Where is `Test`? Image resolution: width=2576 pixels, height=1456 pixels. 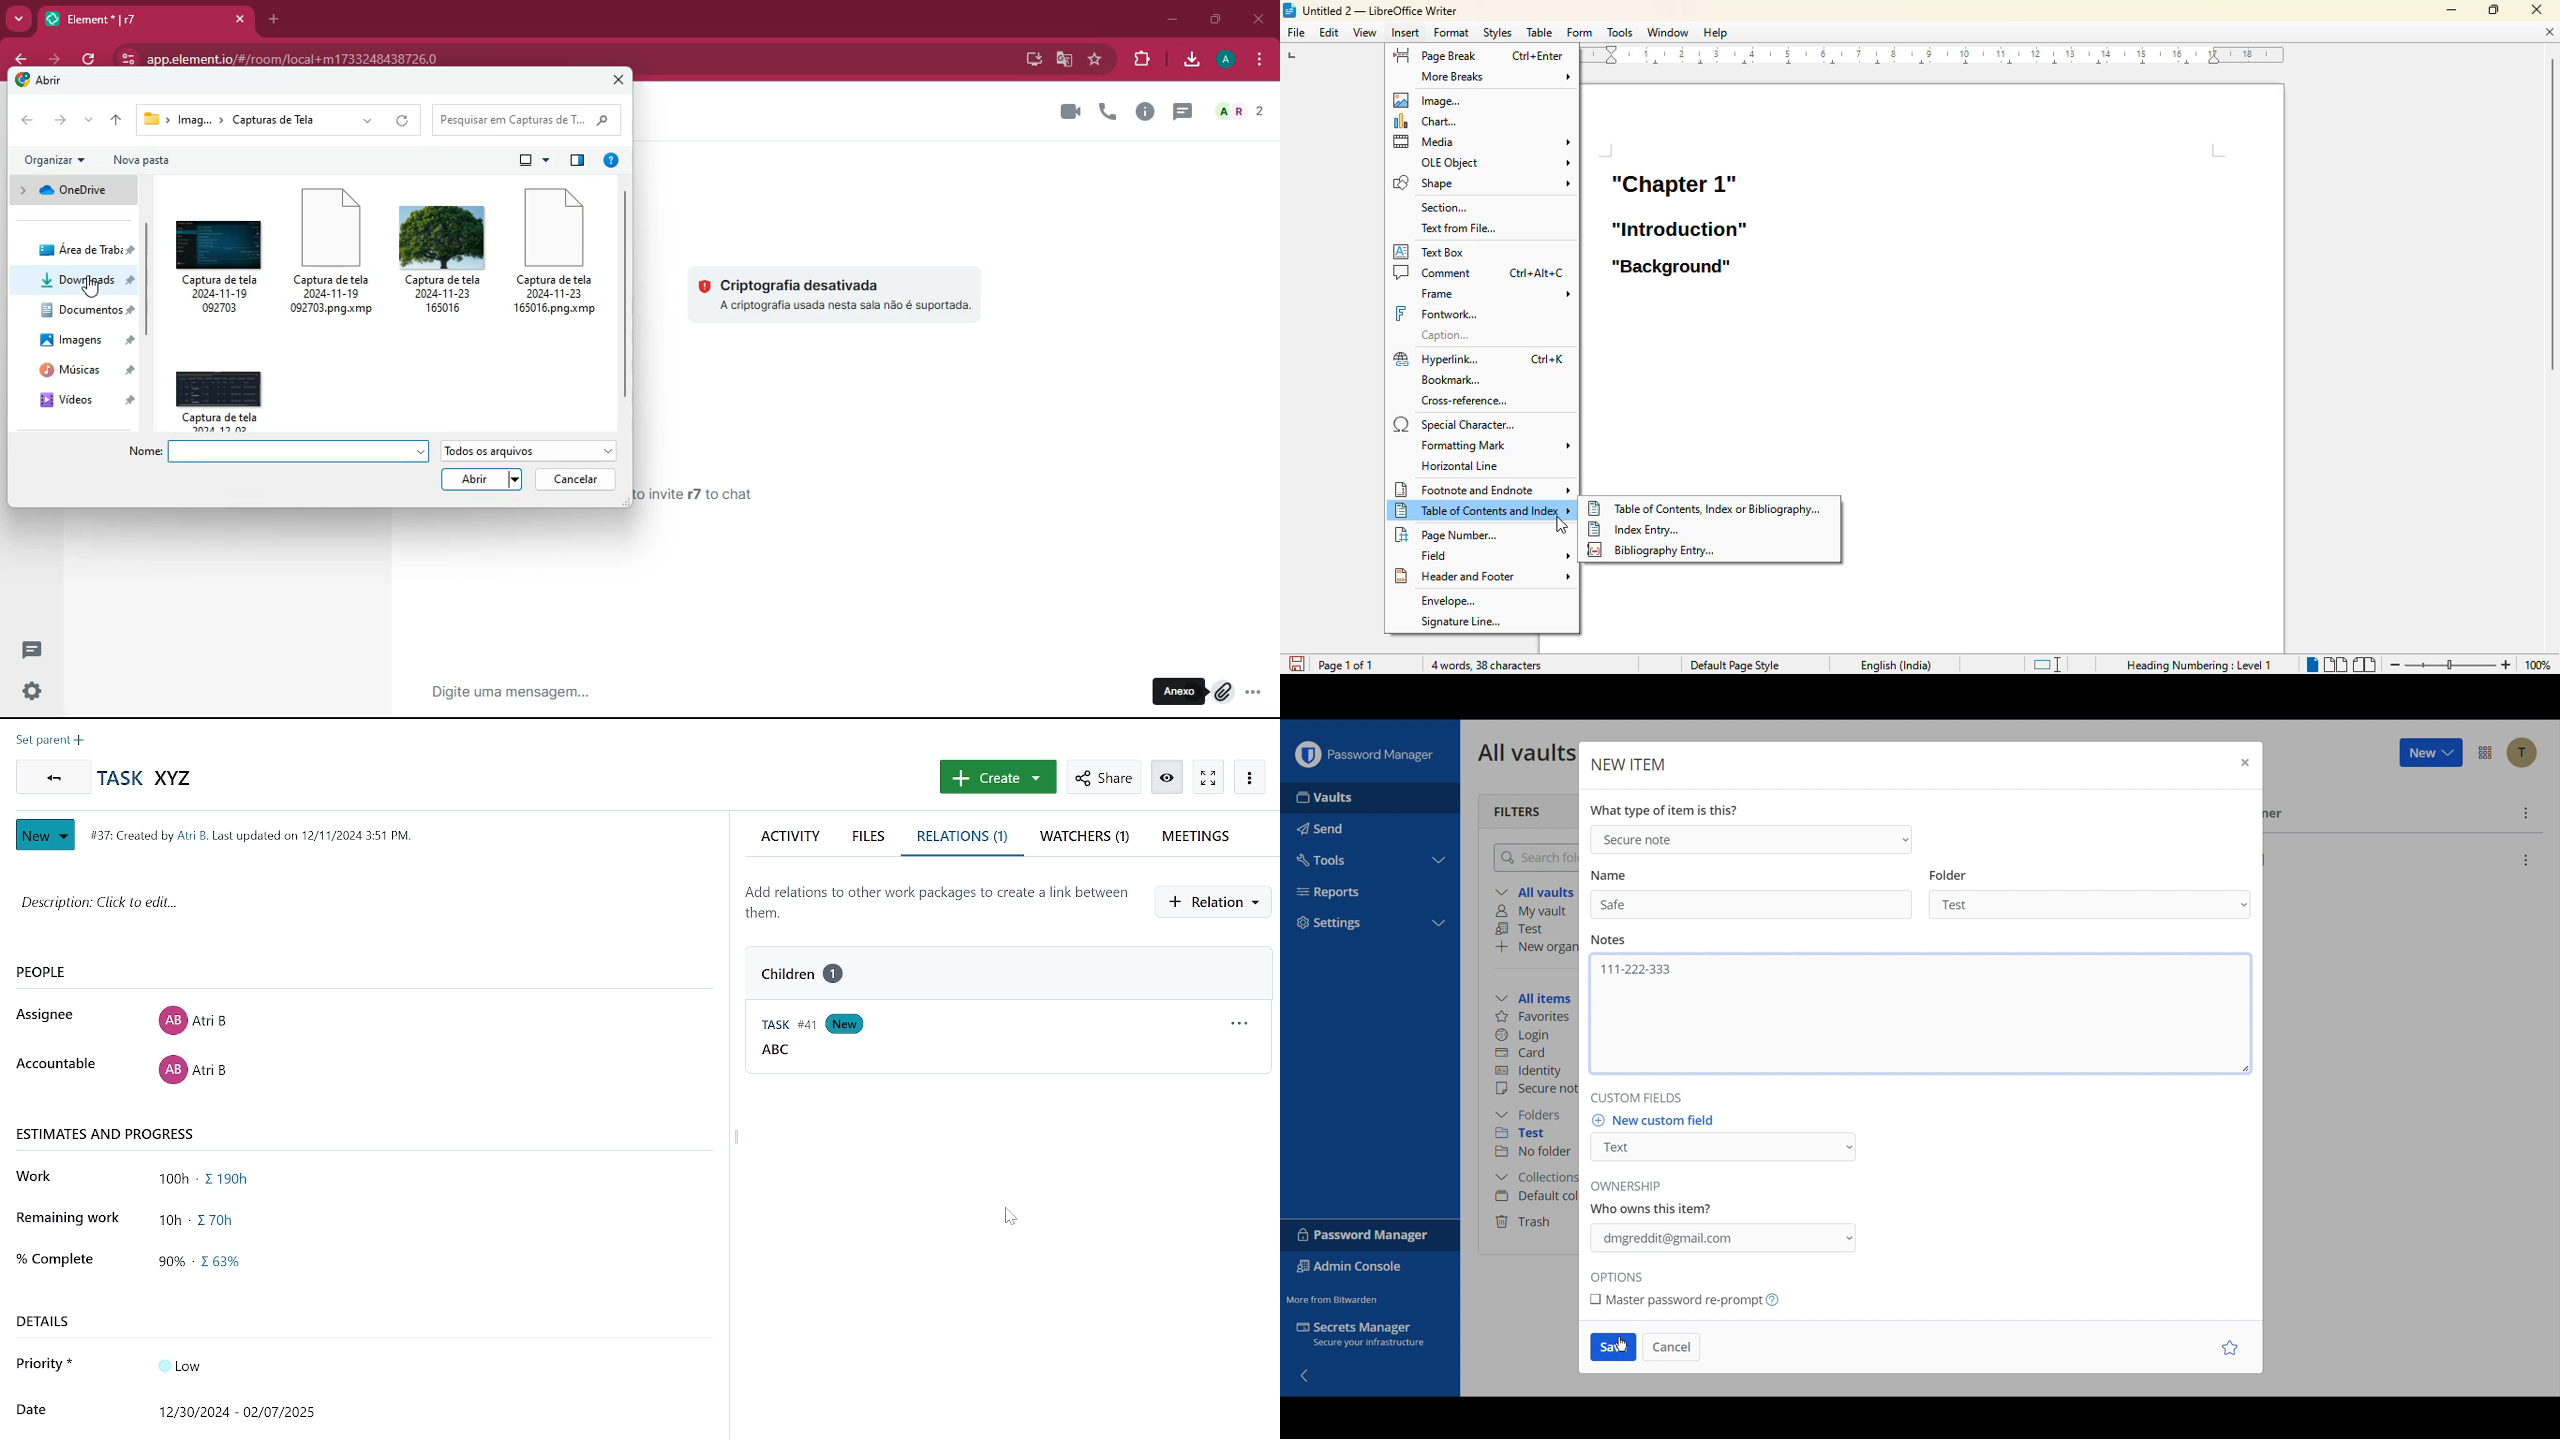 Test is located at coordinates (1523, 929).